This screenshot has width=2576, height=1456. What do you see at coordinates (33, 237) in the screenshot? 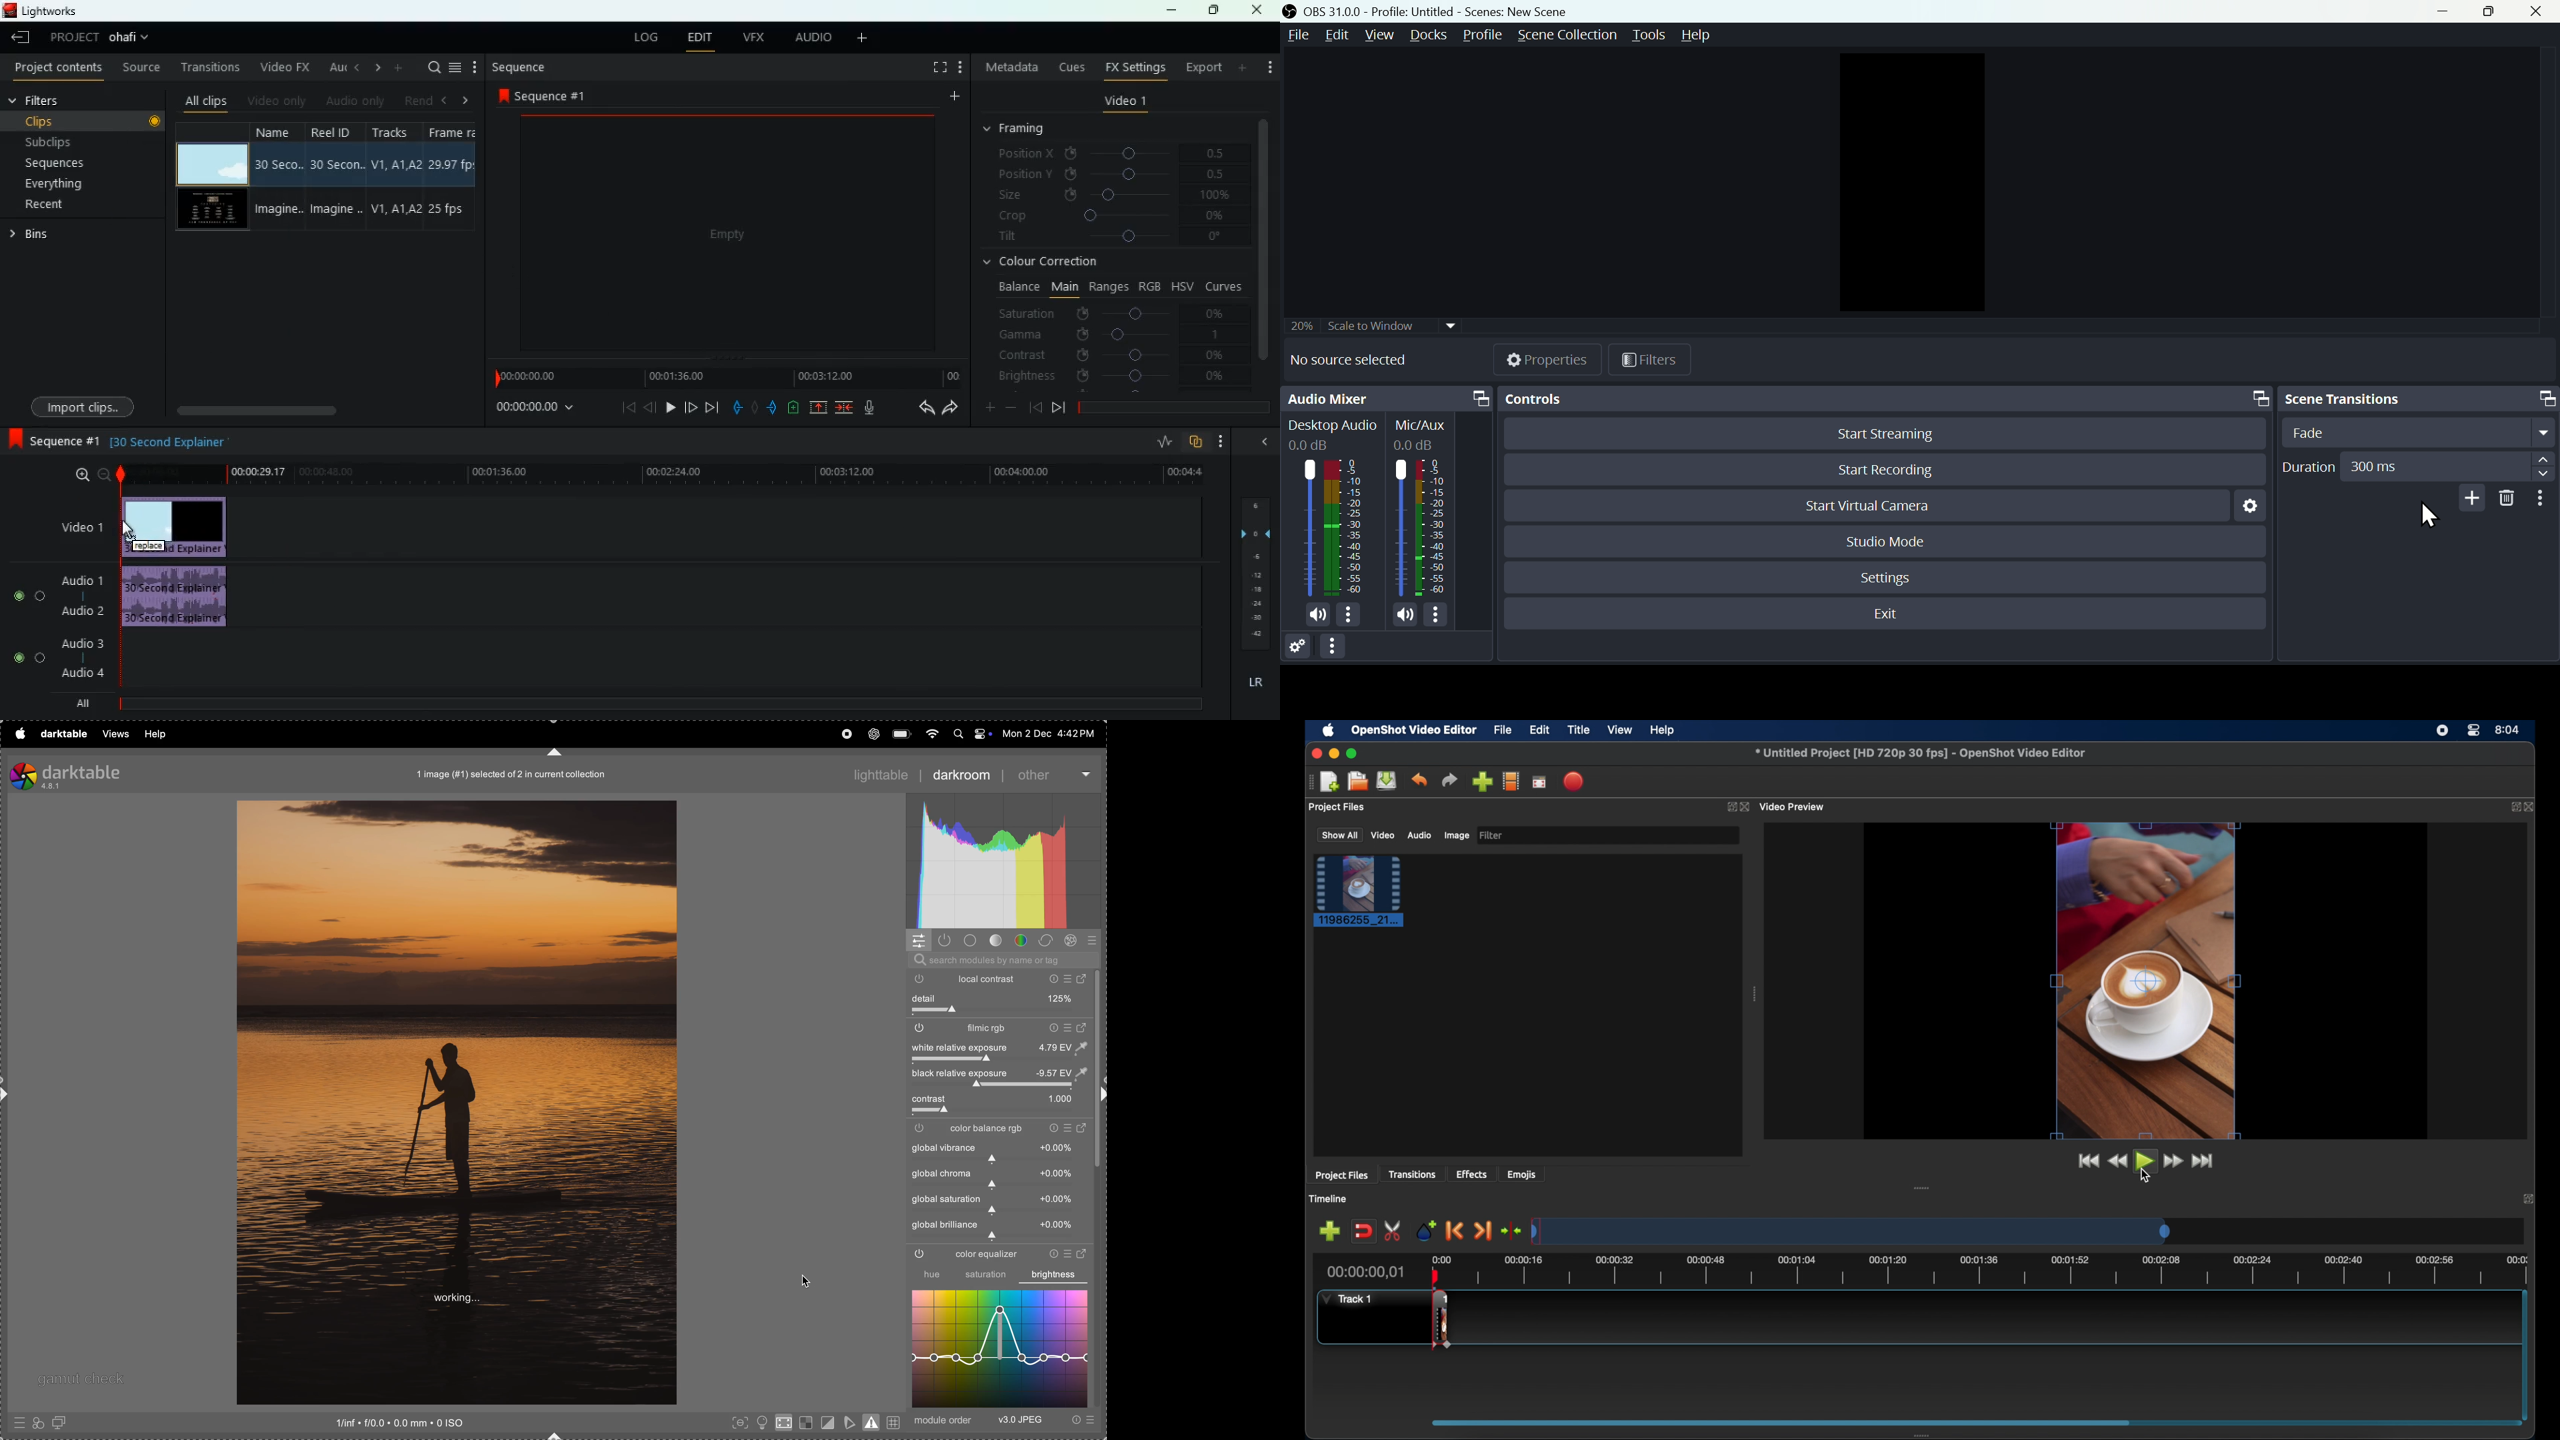
I see `bins` at bounding box center [33, 237].